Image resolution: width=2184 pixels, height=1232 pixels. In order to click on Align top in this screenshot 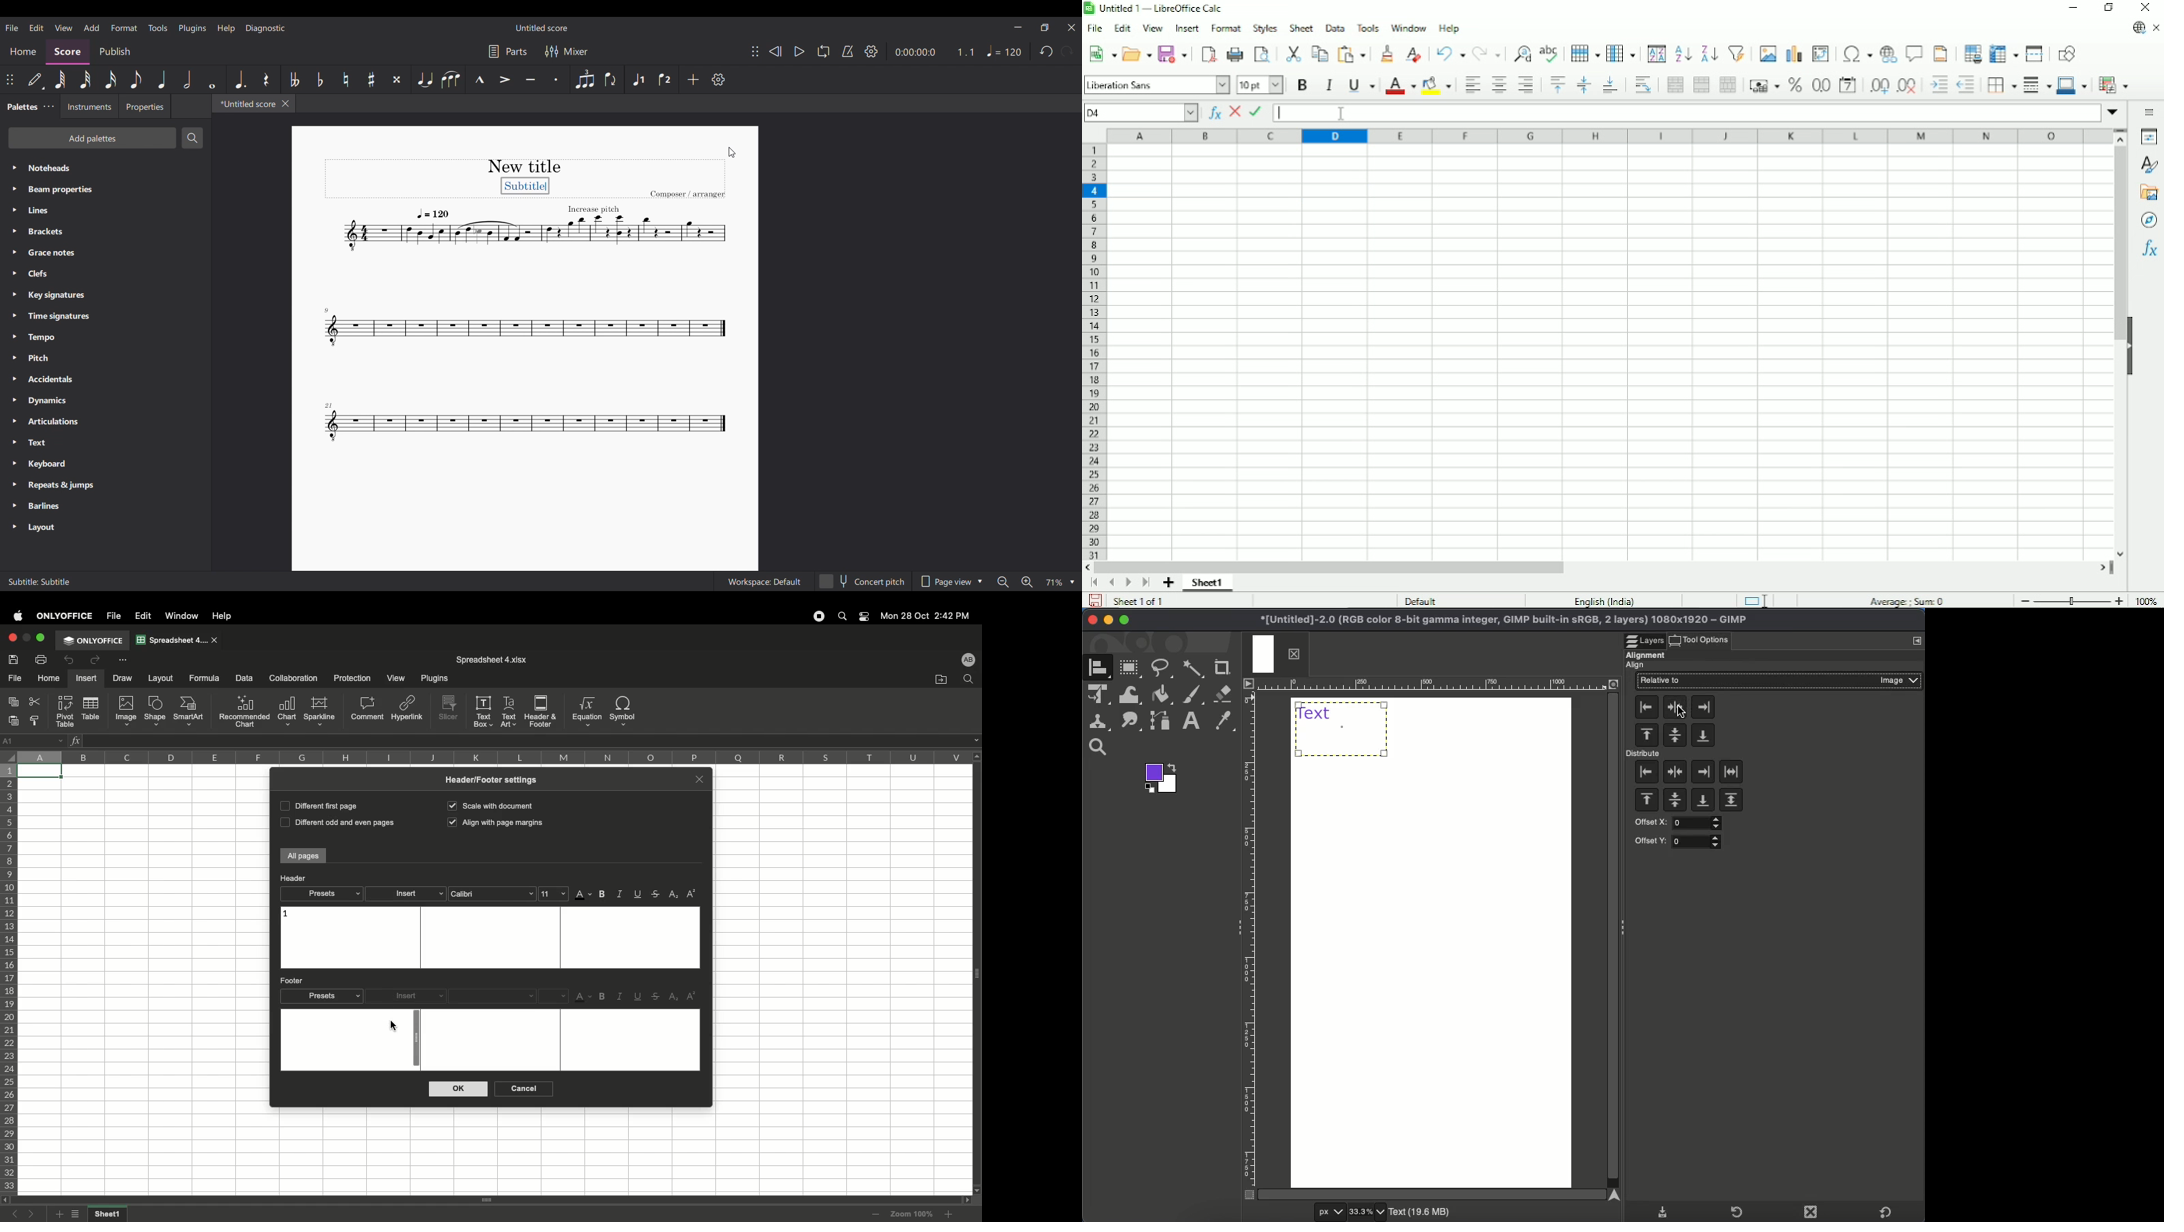, I will do `click(1559, 85)`.